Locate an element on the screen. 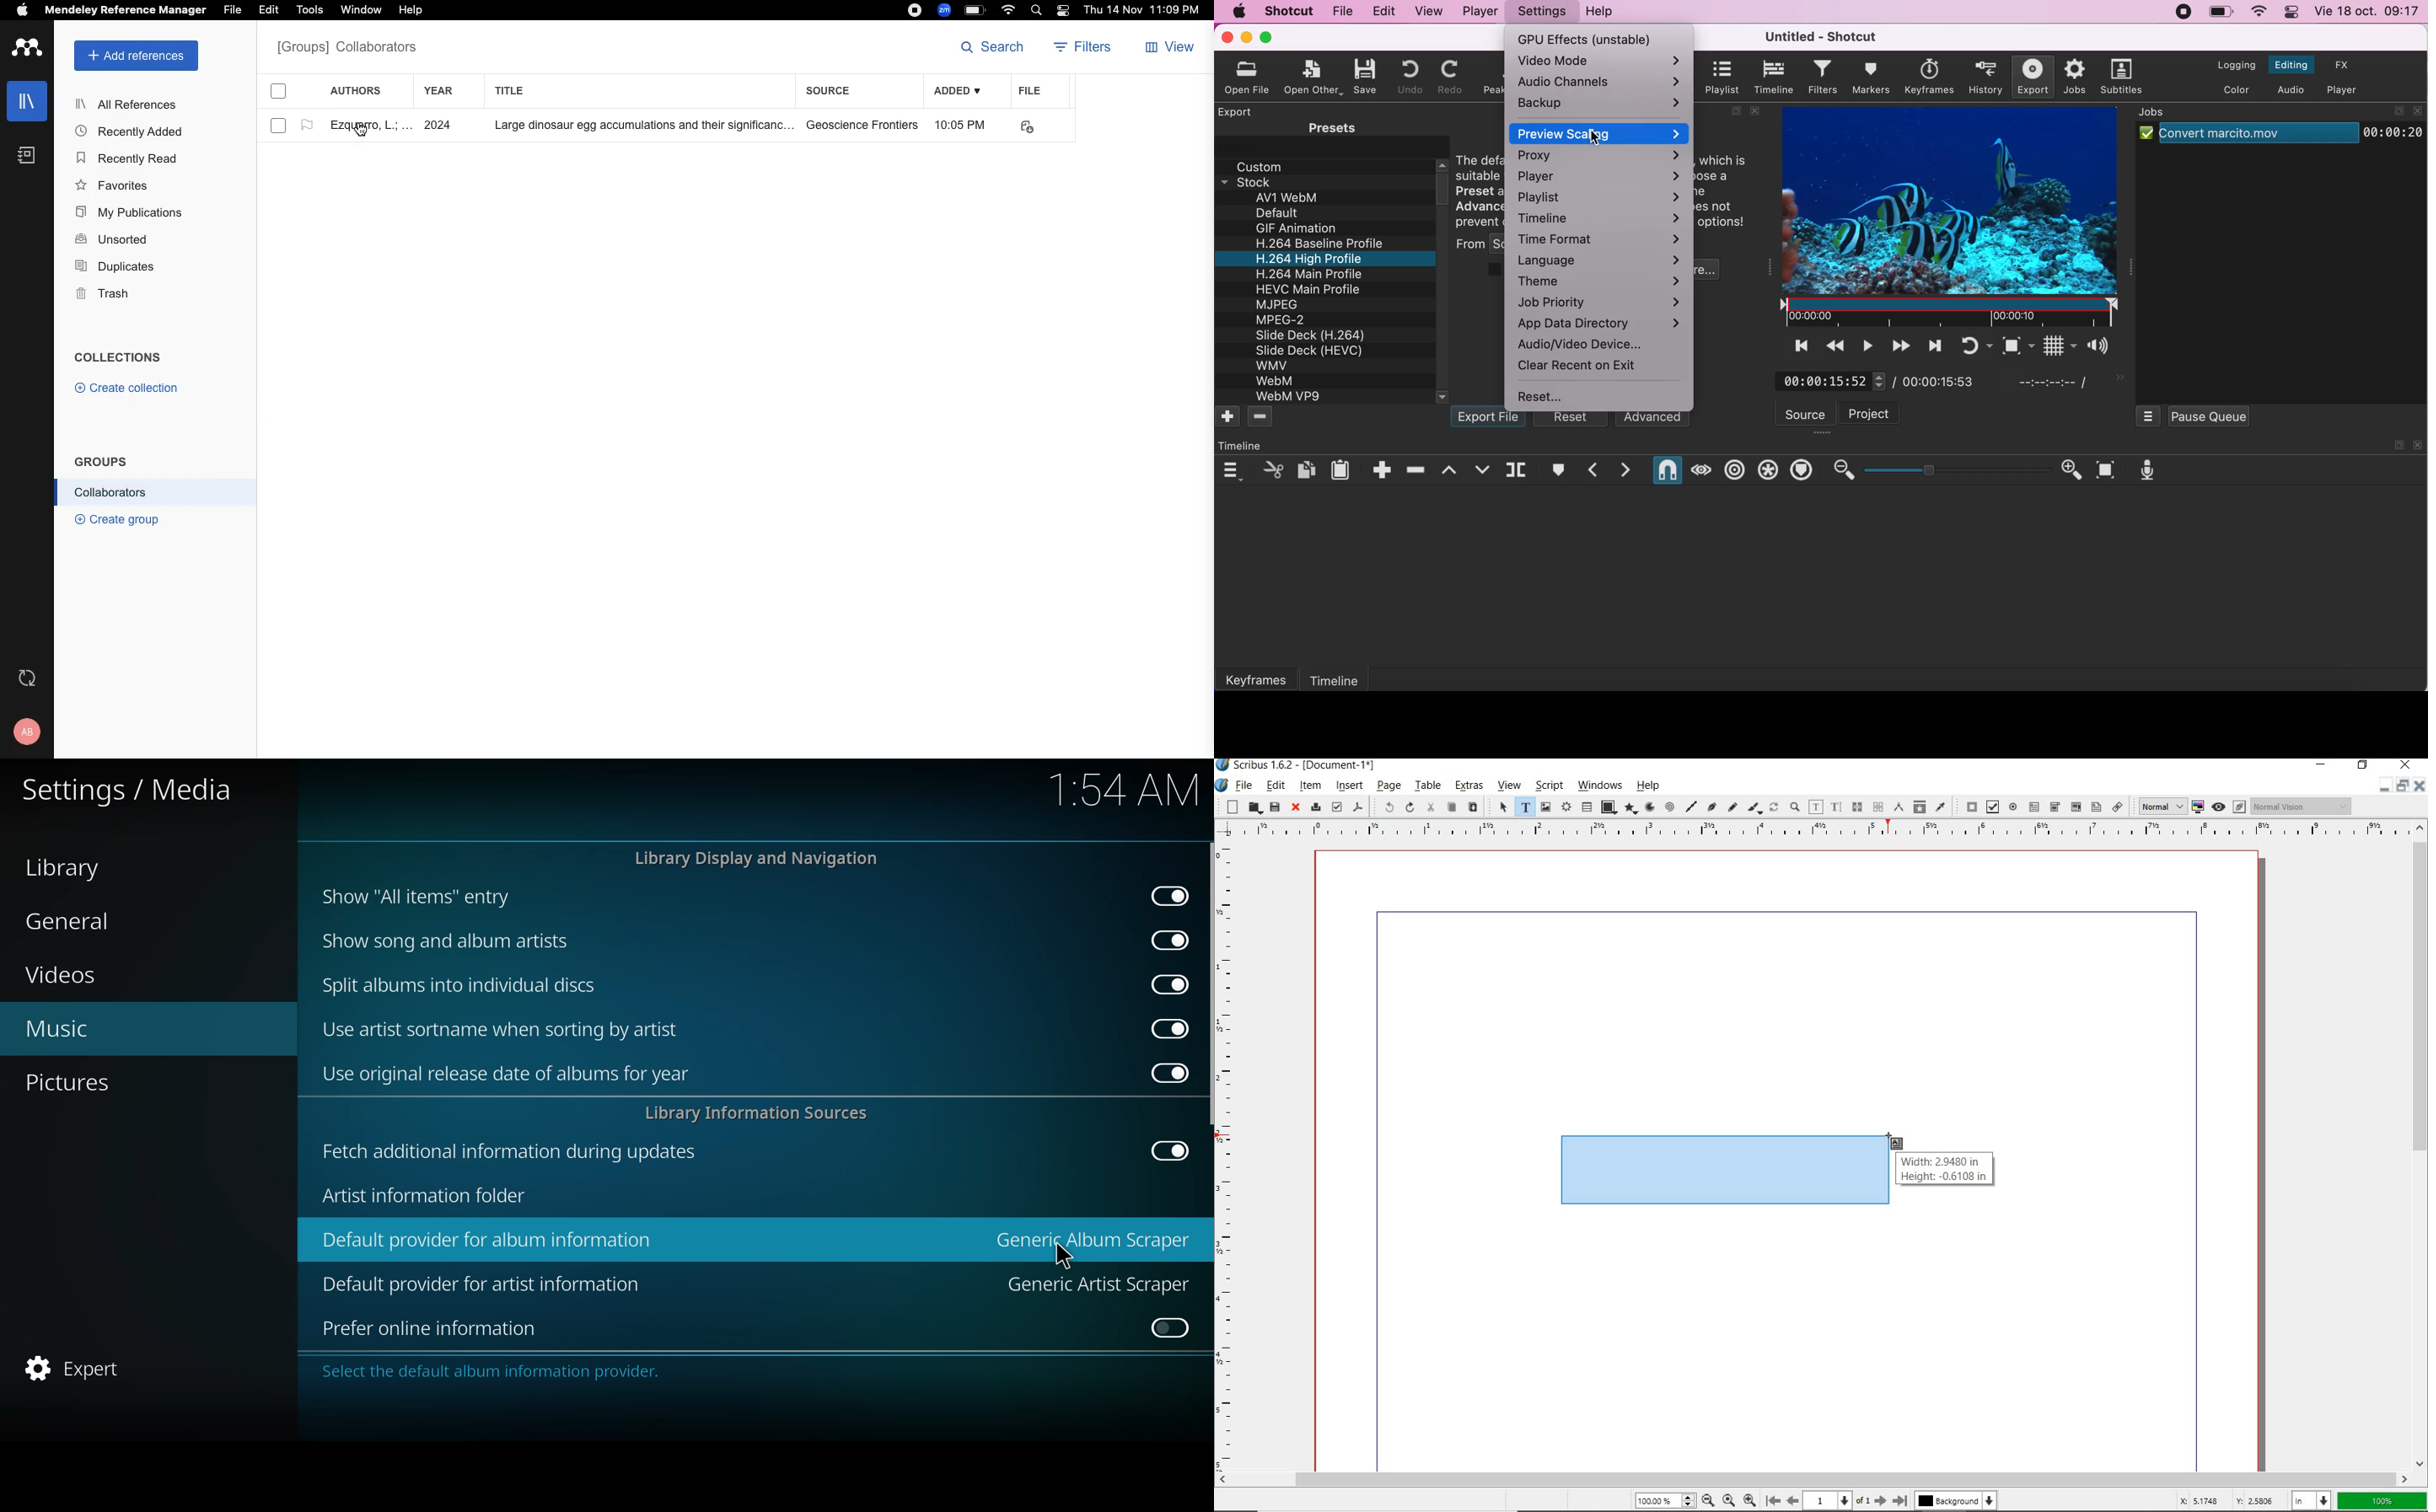 The image size is (2436, 1512). Duplicates is located at coordinates (116, 267).